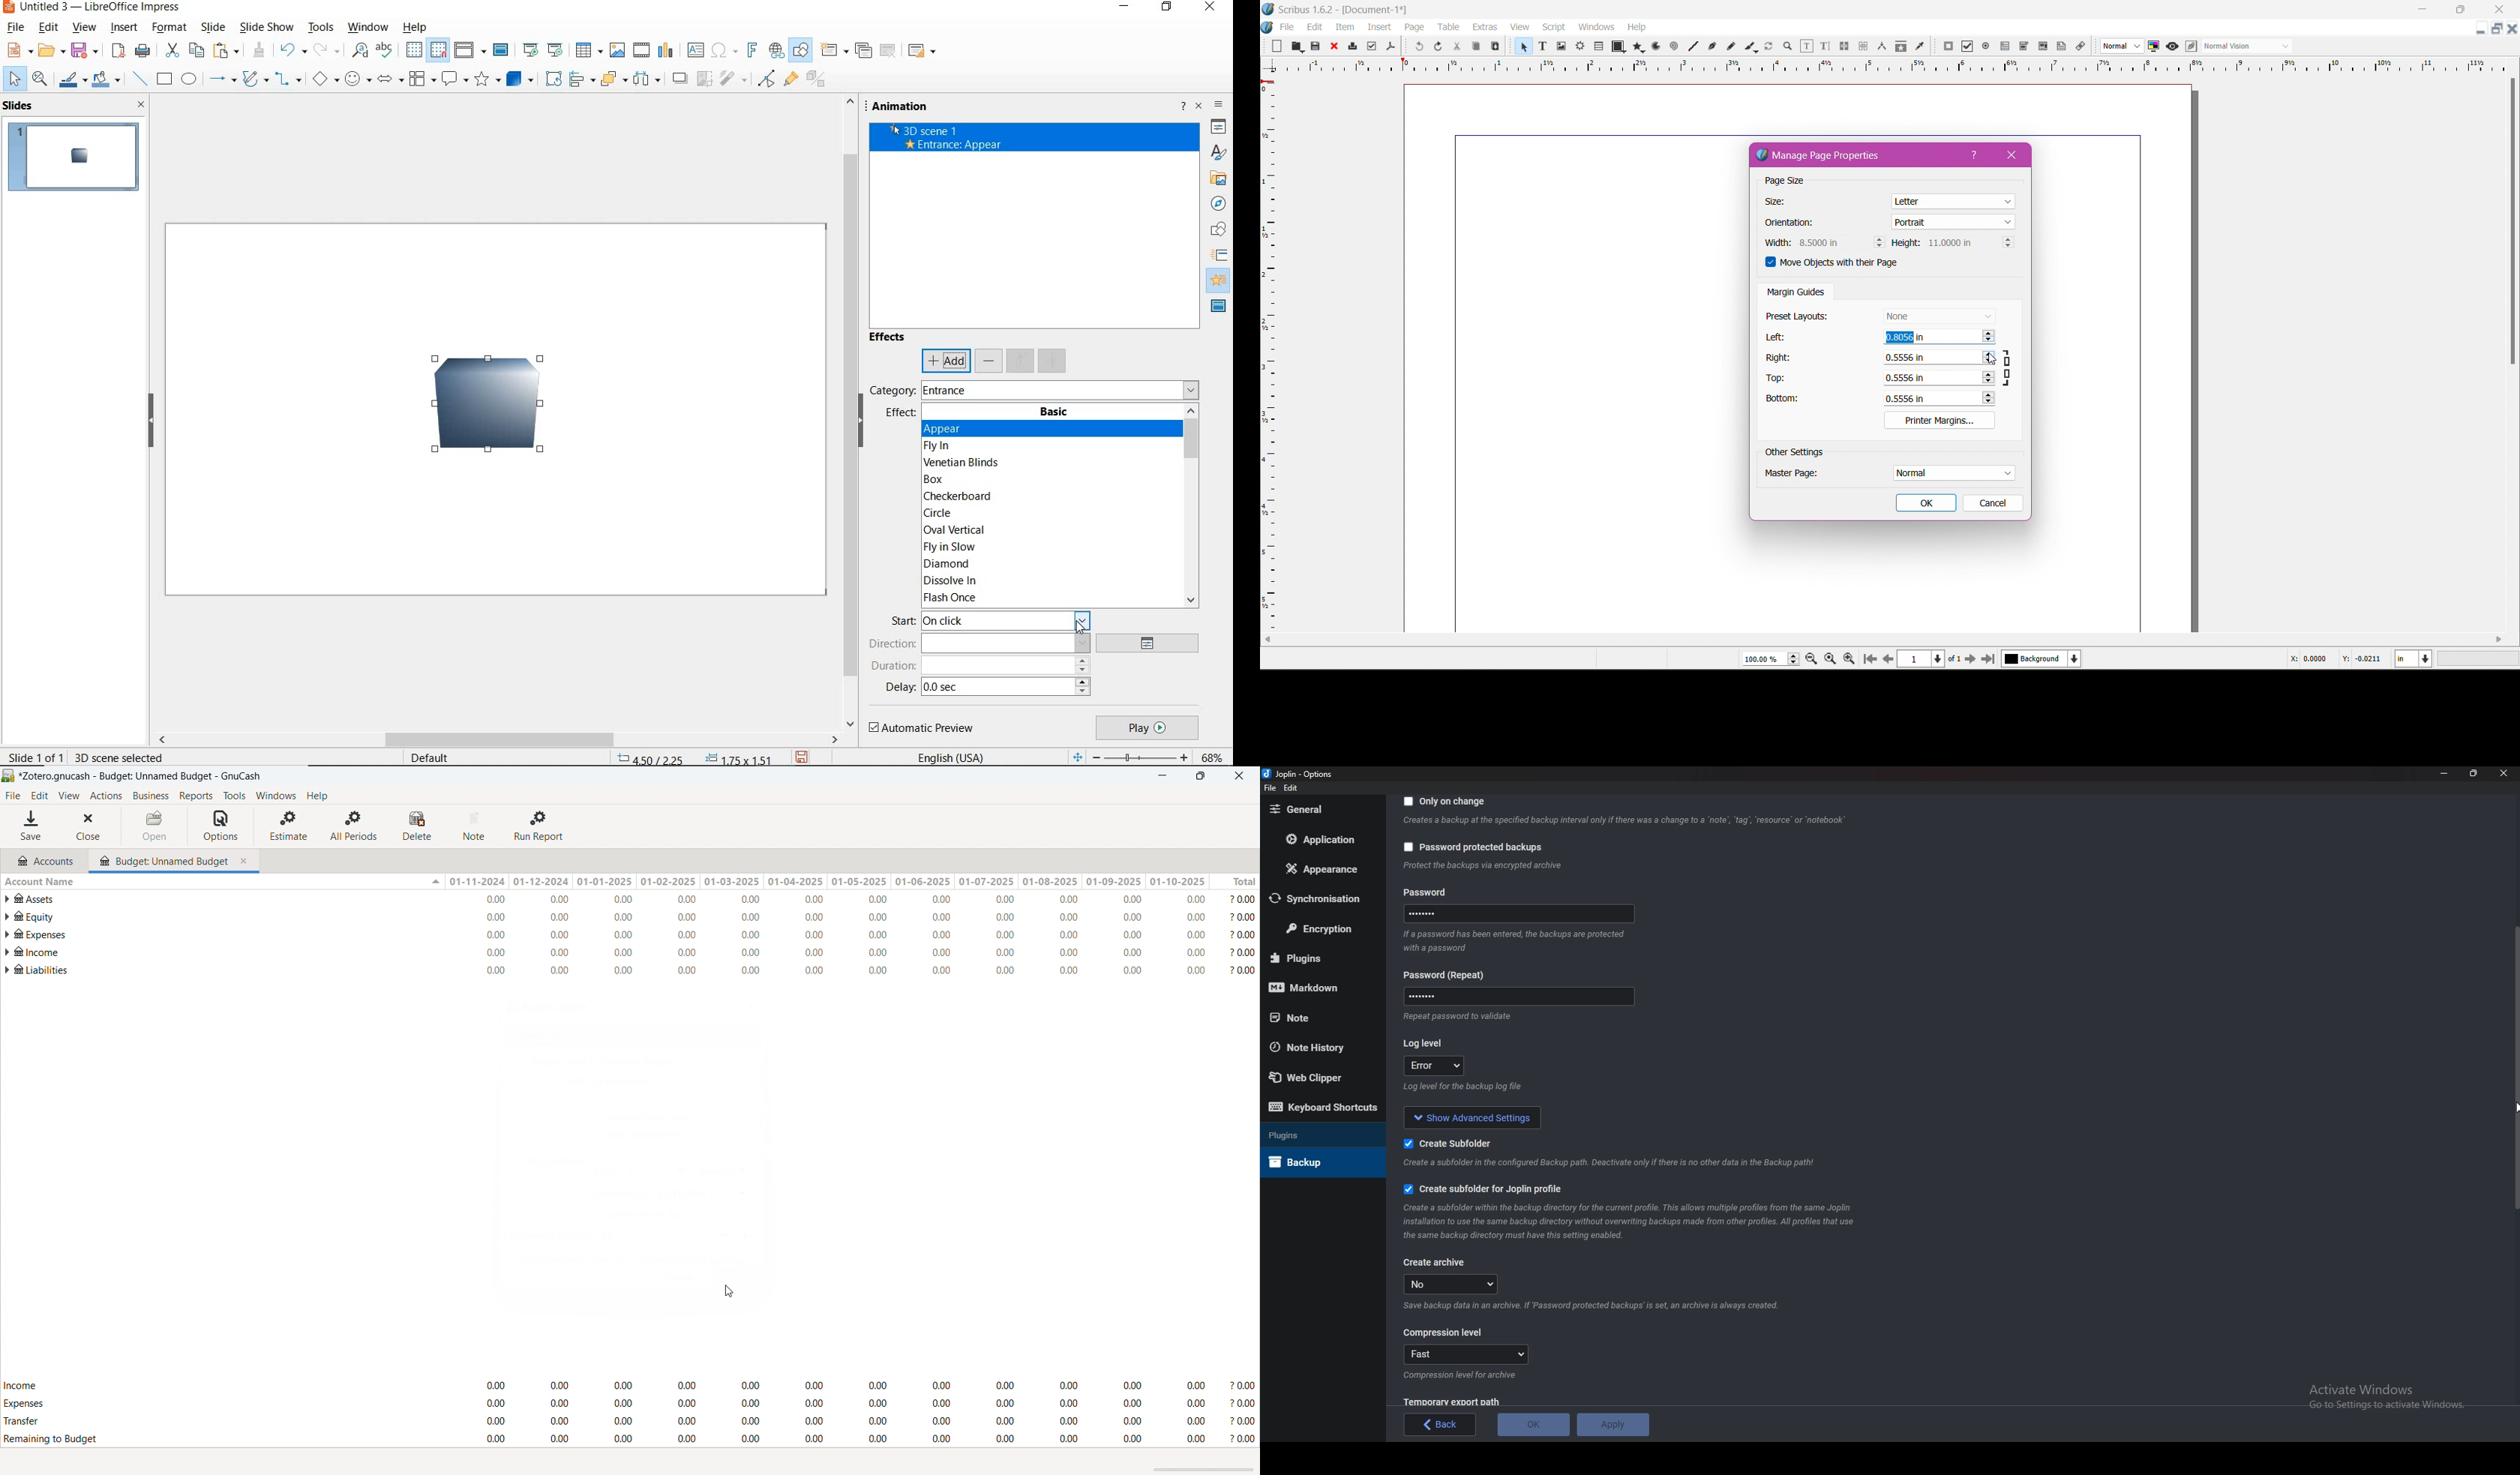 The image size is (2520, 1484). What do you see at coordinates (1612, 1424) in the screenshot?
I see `Apply` at bounding box center [1612, 1424].